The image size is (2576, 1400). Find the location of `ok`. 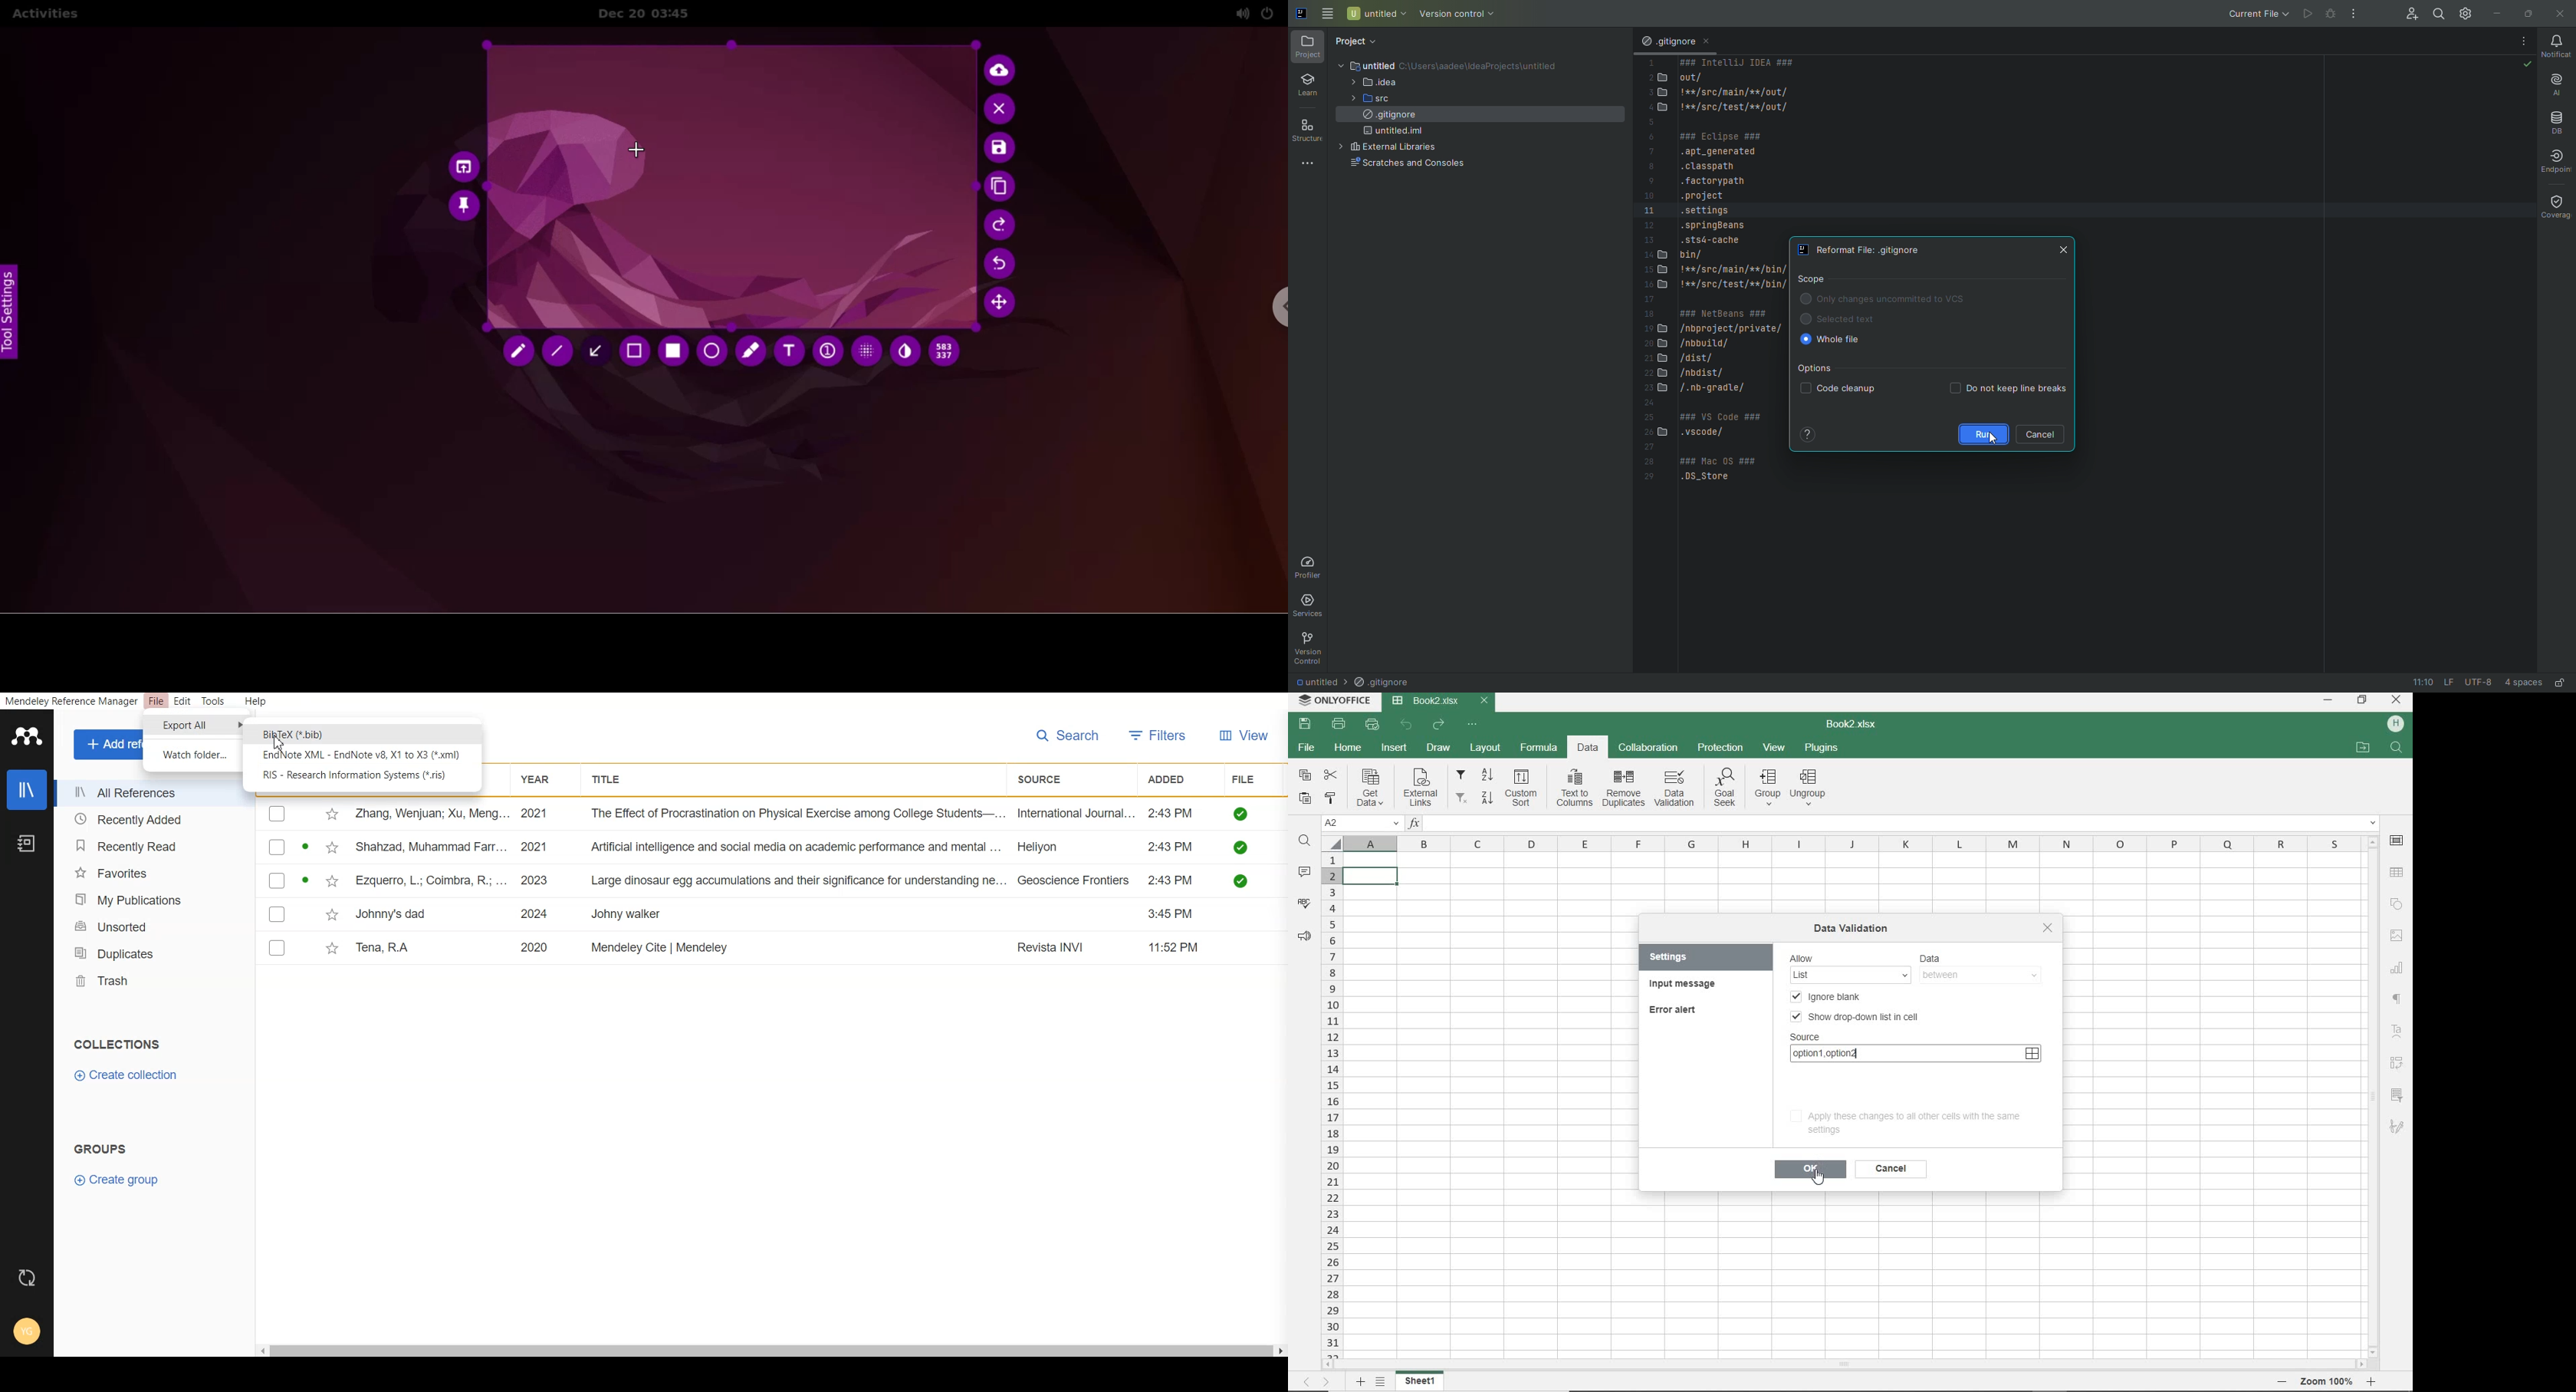

ok is located at coordinates (1810, 1169).